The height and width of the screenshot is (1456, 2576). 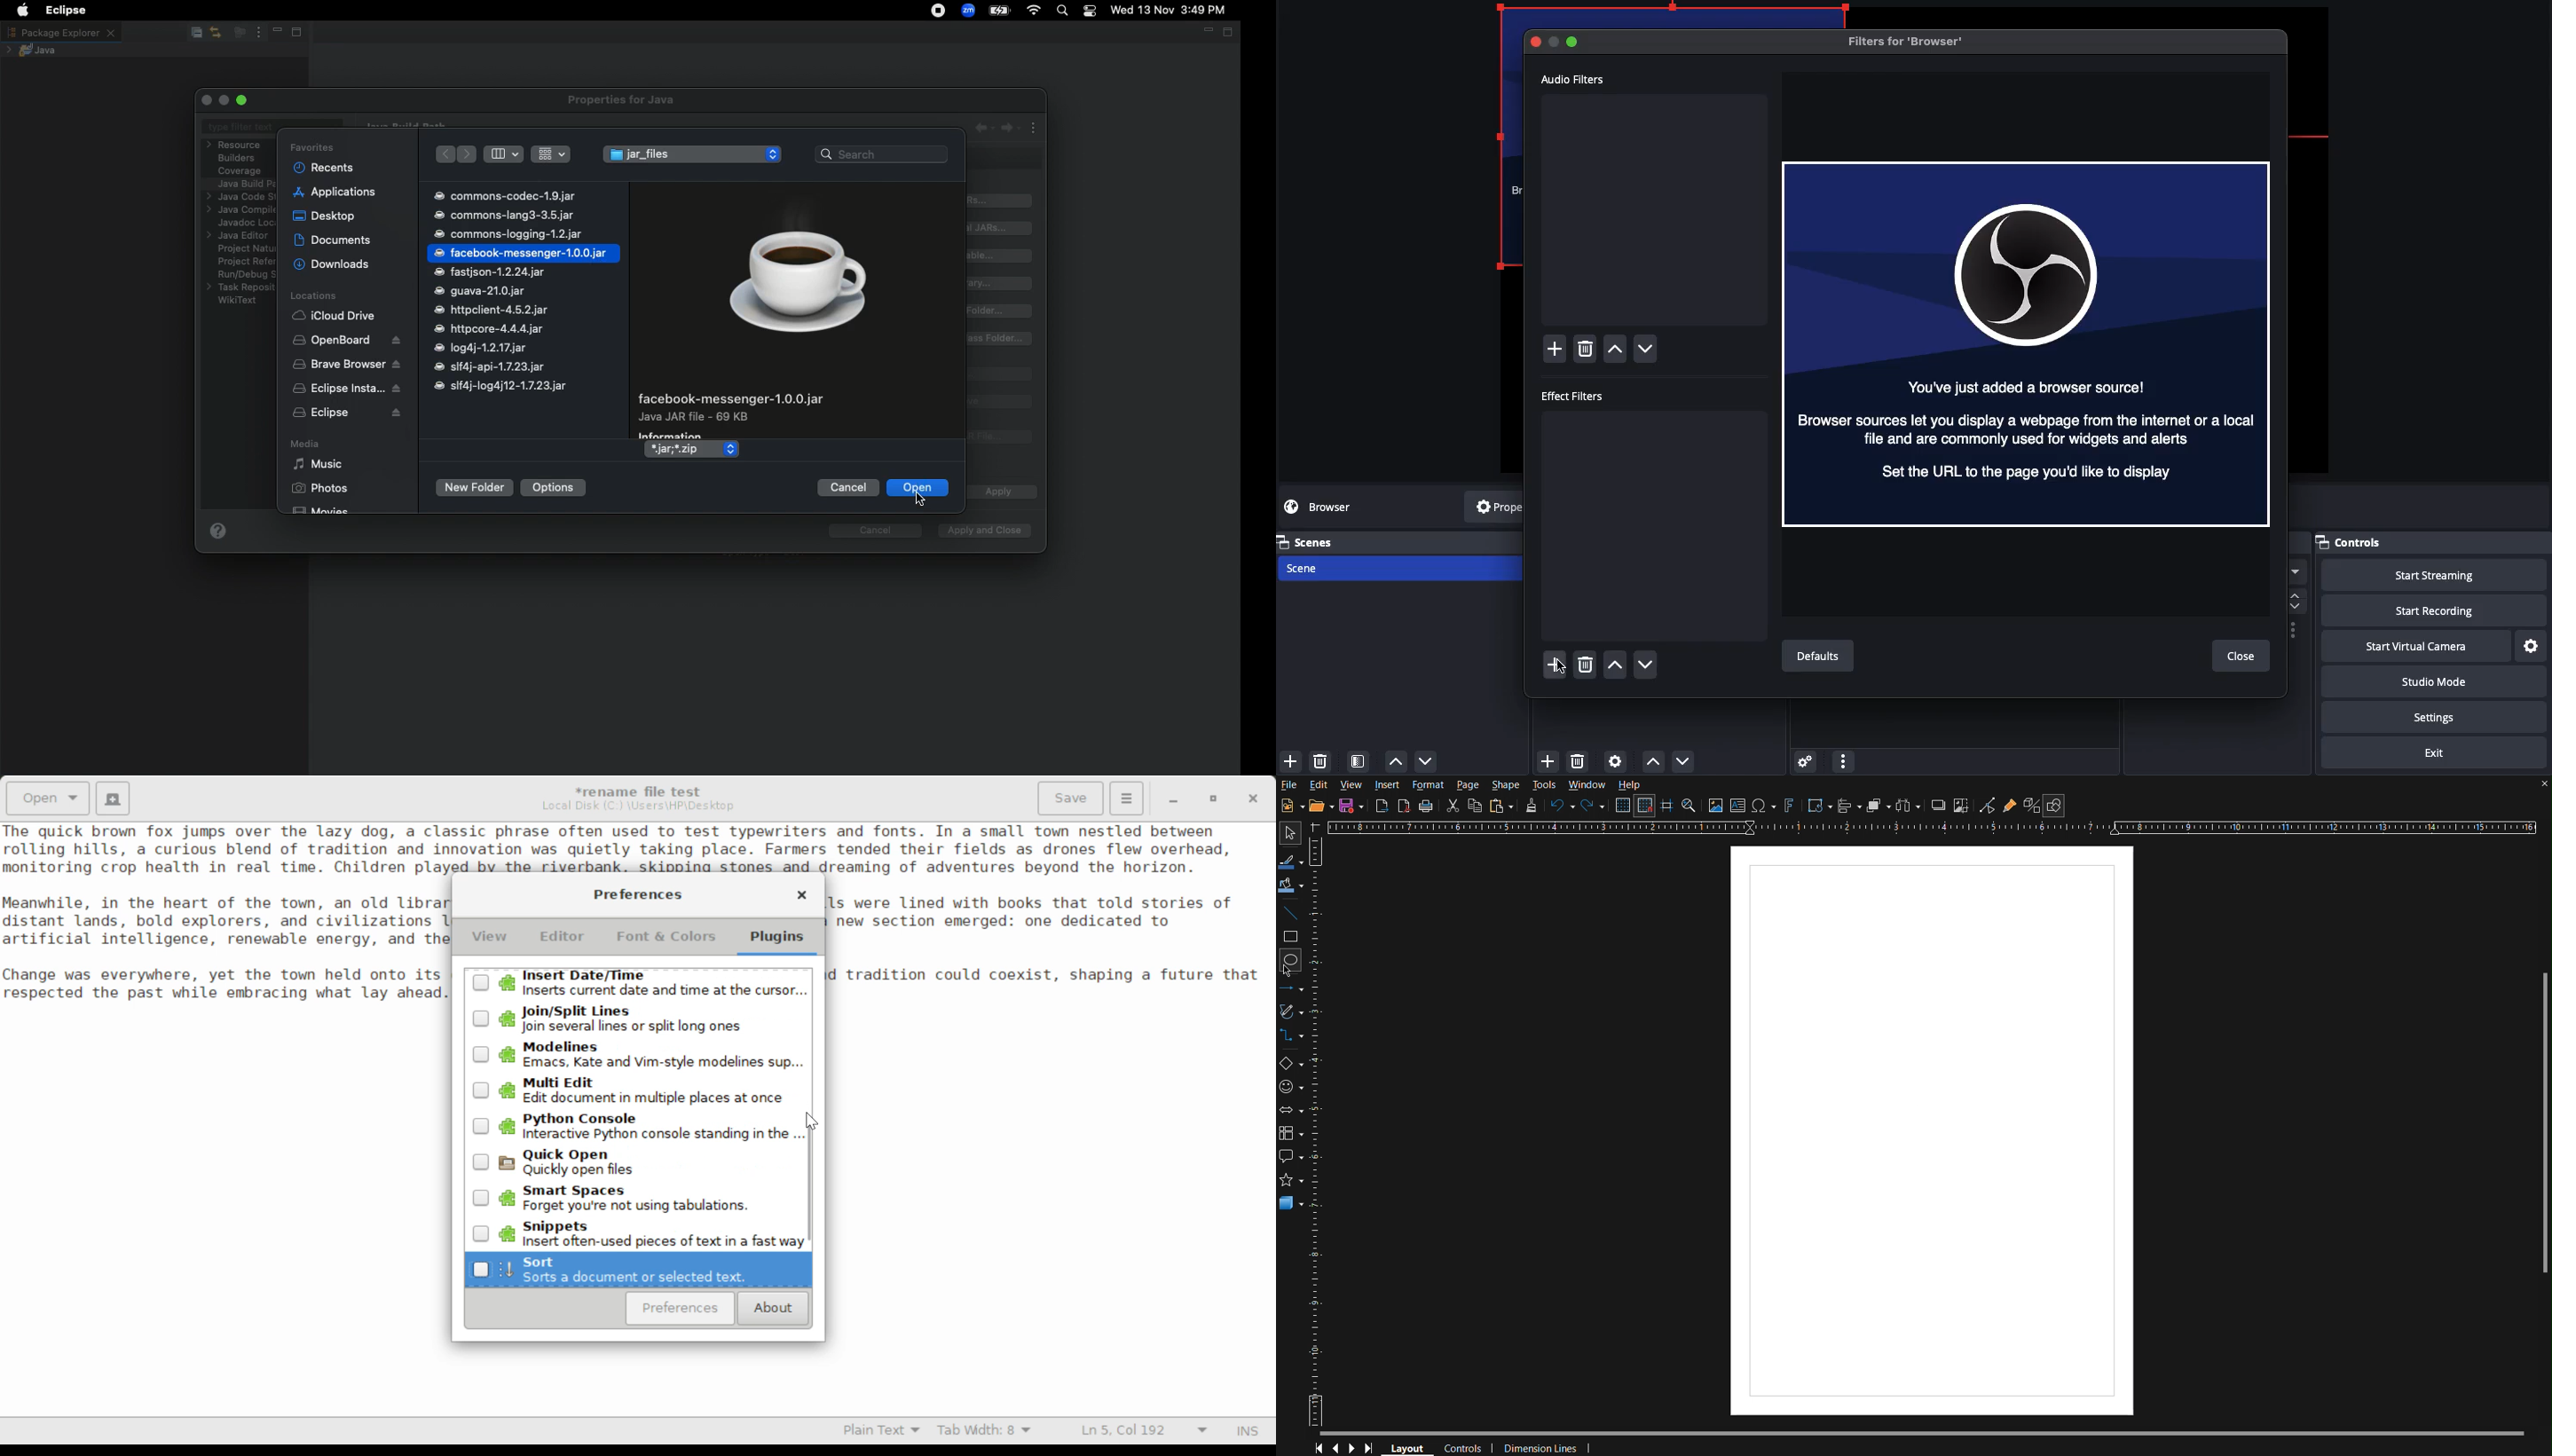 I want to click on Export, so click(x=1382, y=806).